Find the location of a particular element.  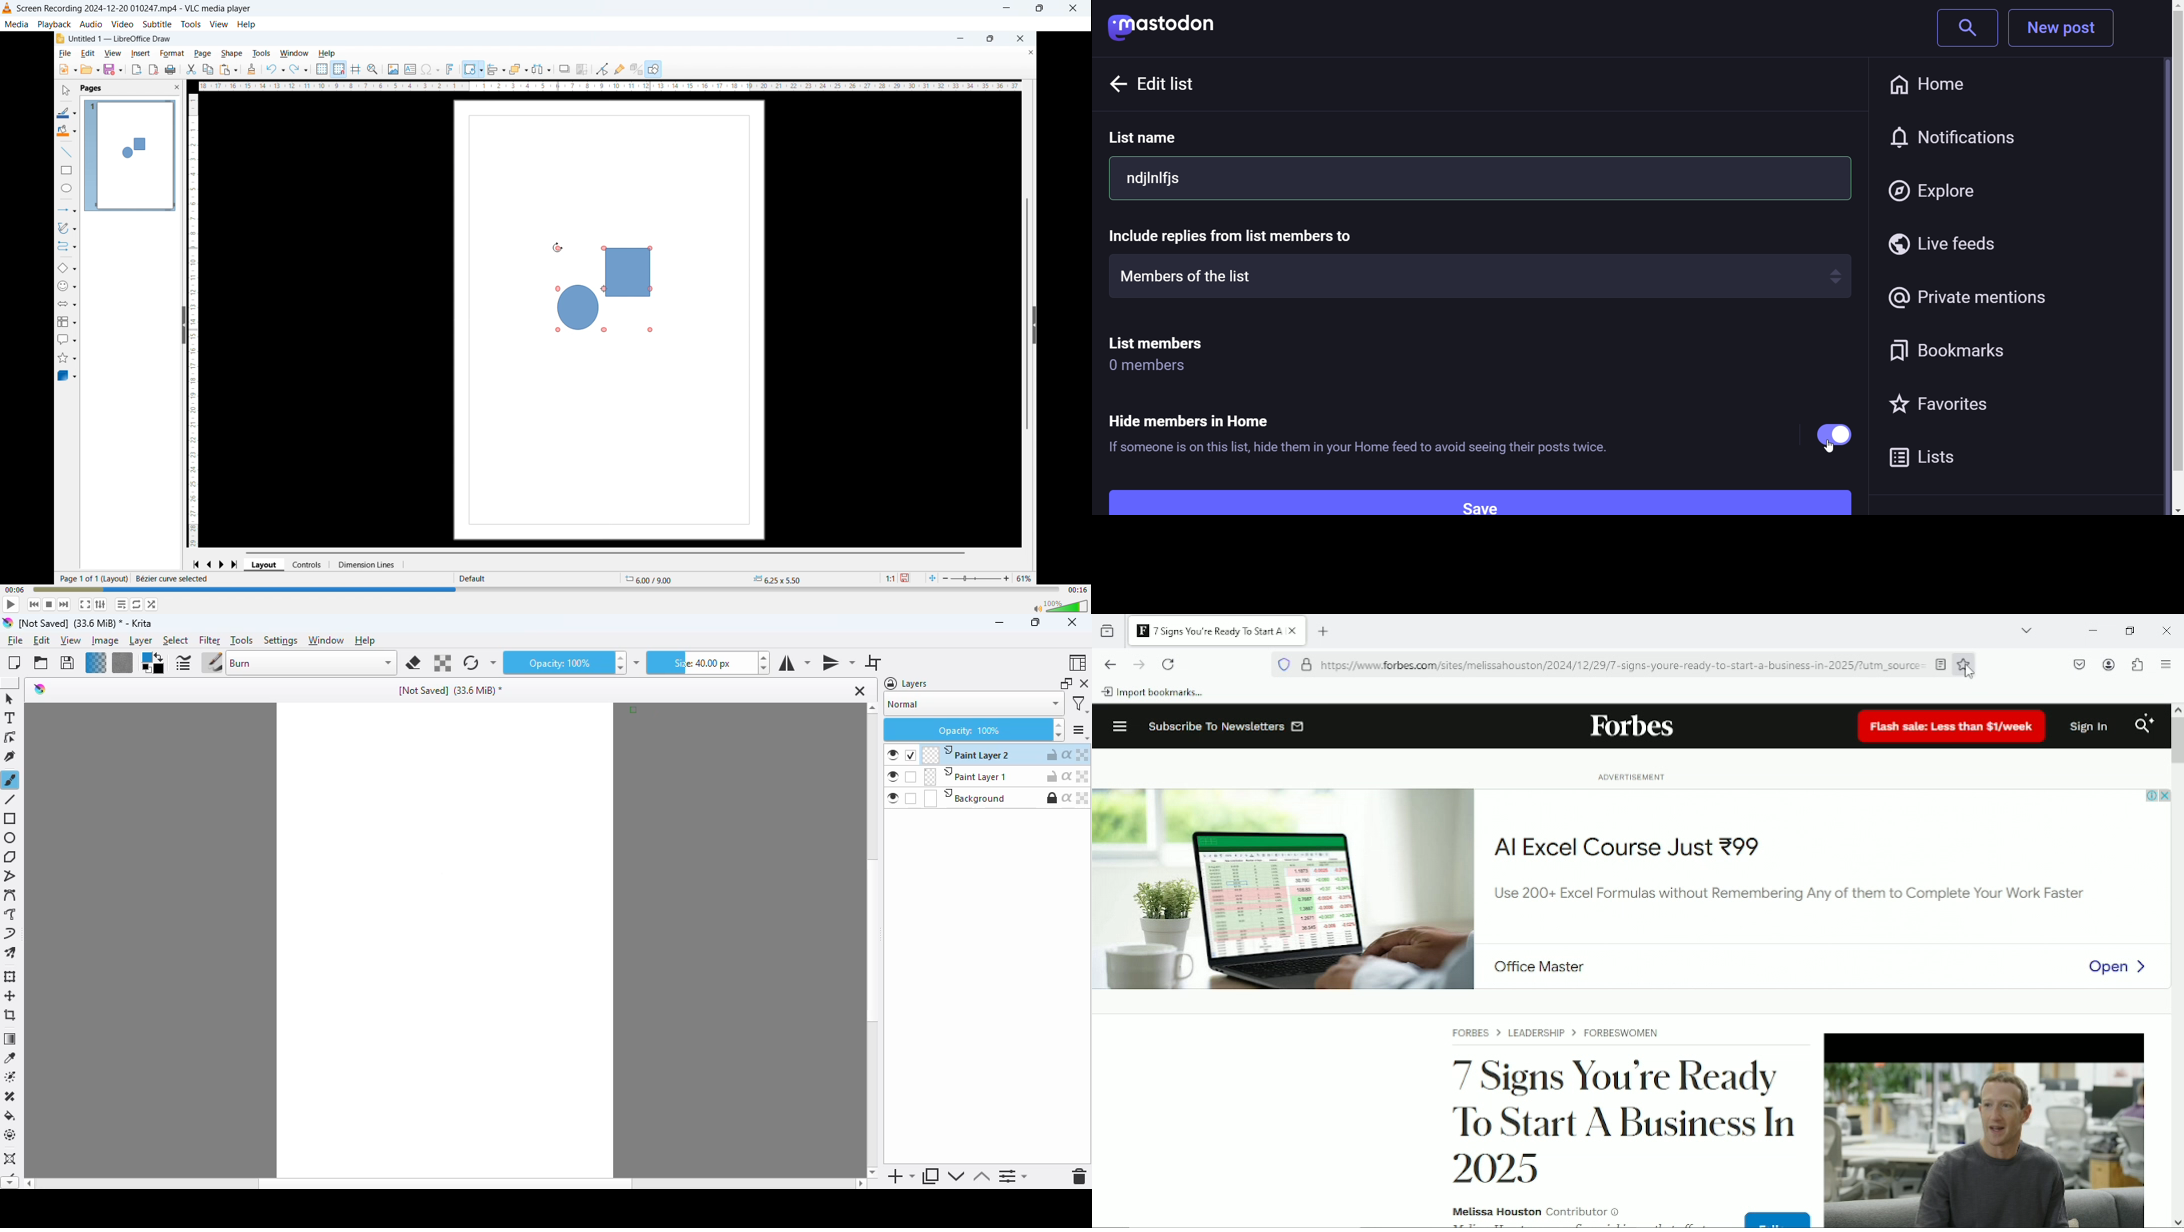

polygon tool is located at coordinates (10, 857).